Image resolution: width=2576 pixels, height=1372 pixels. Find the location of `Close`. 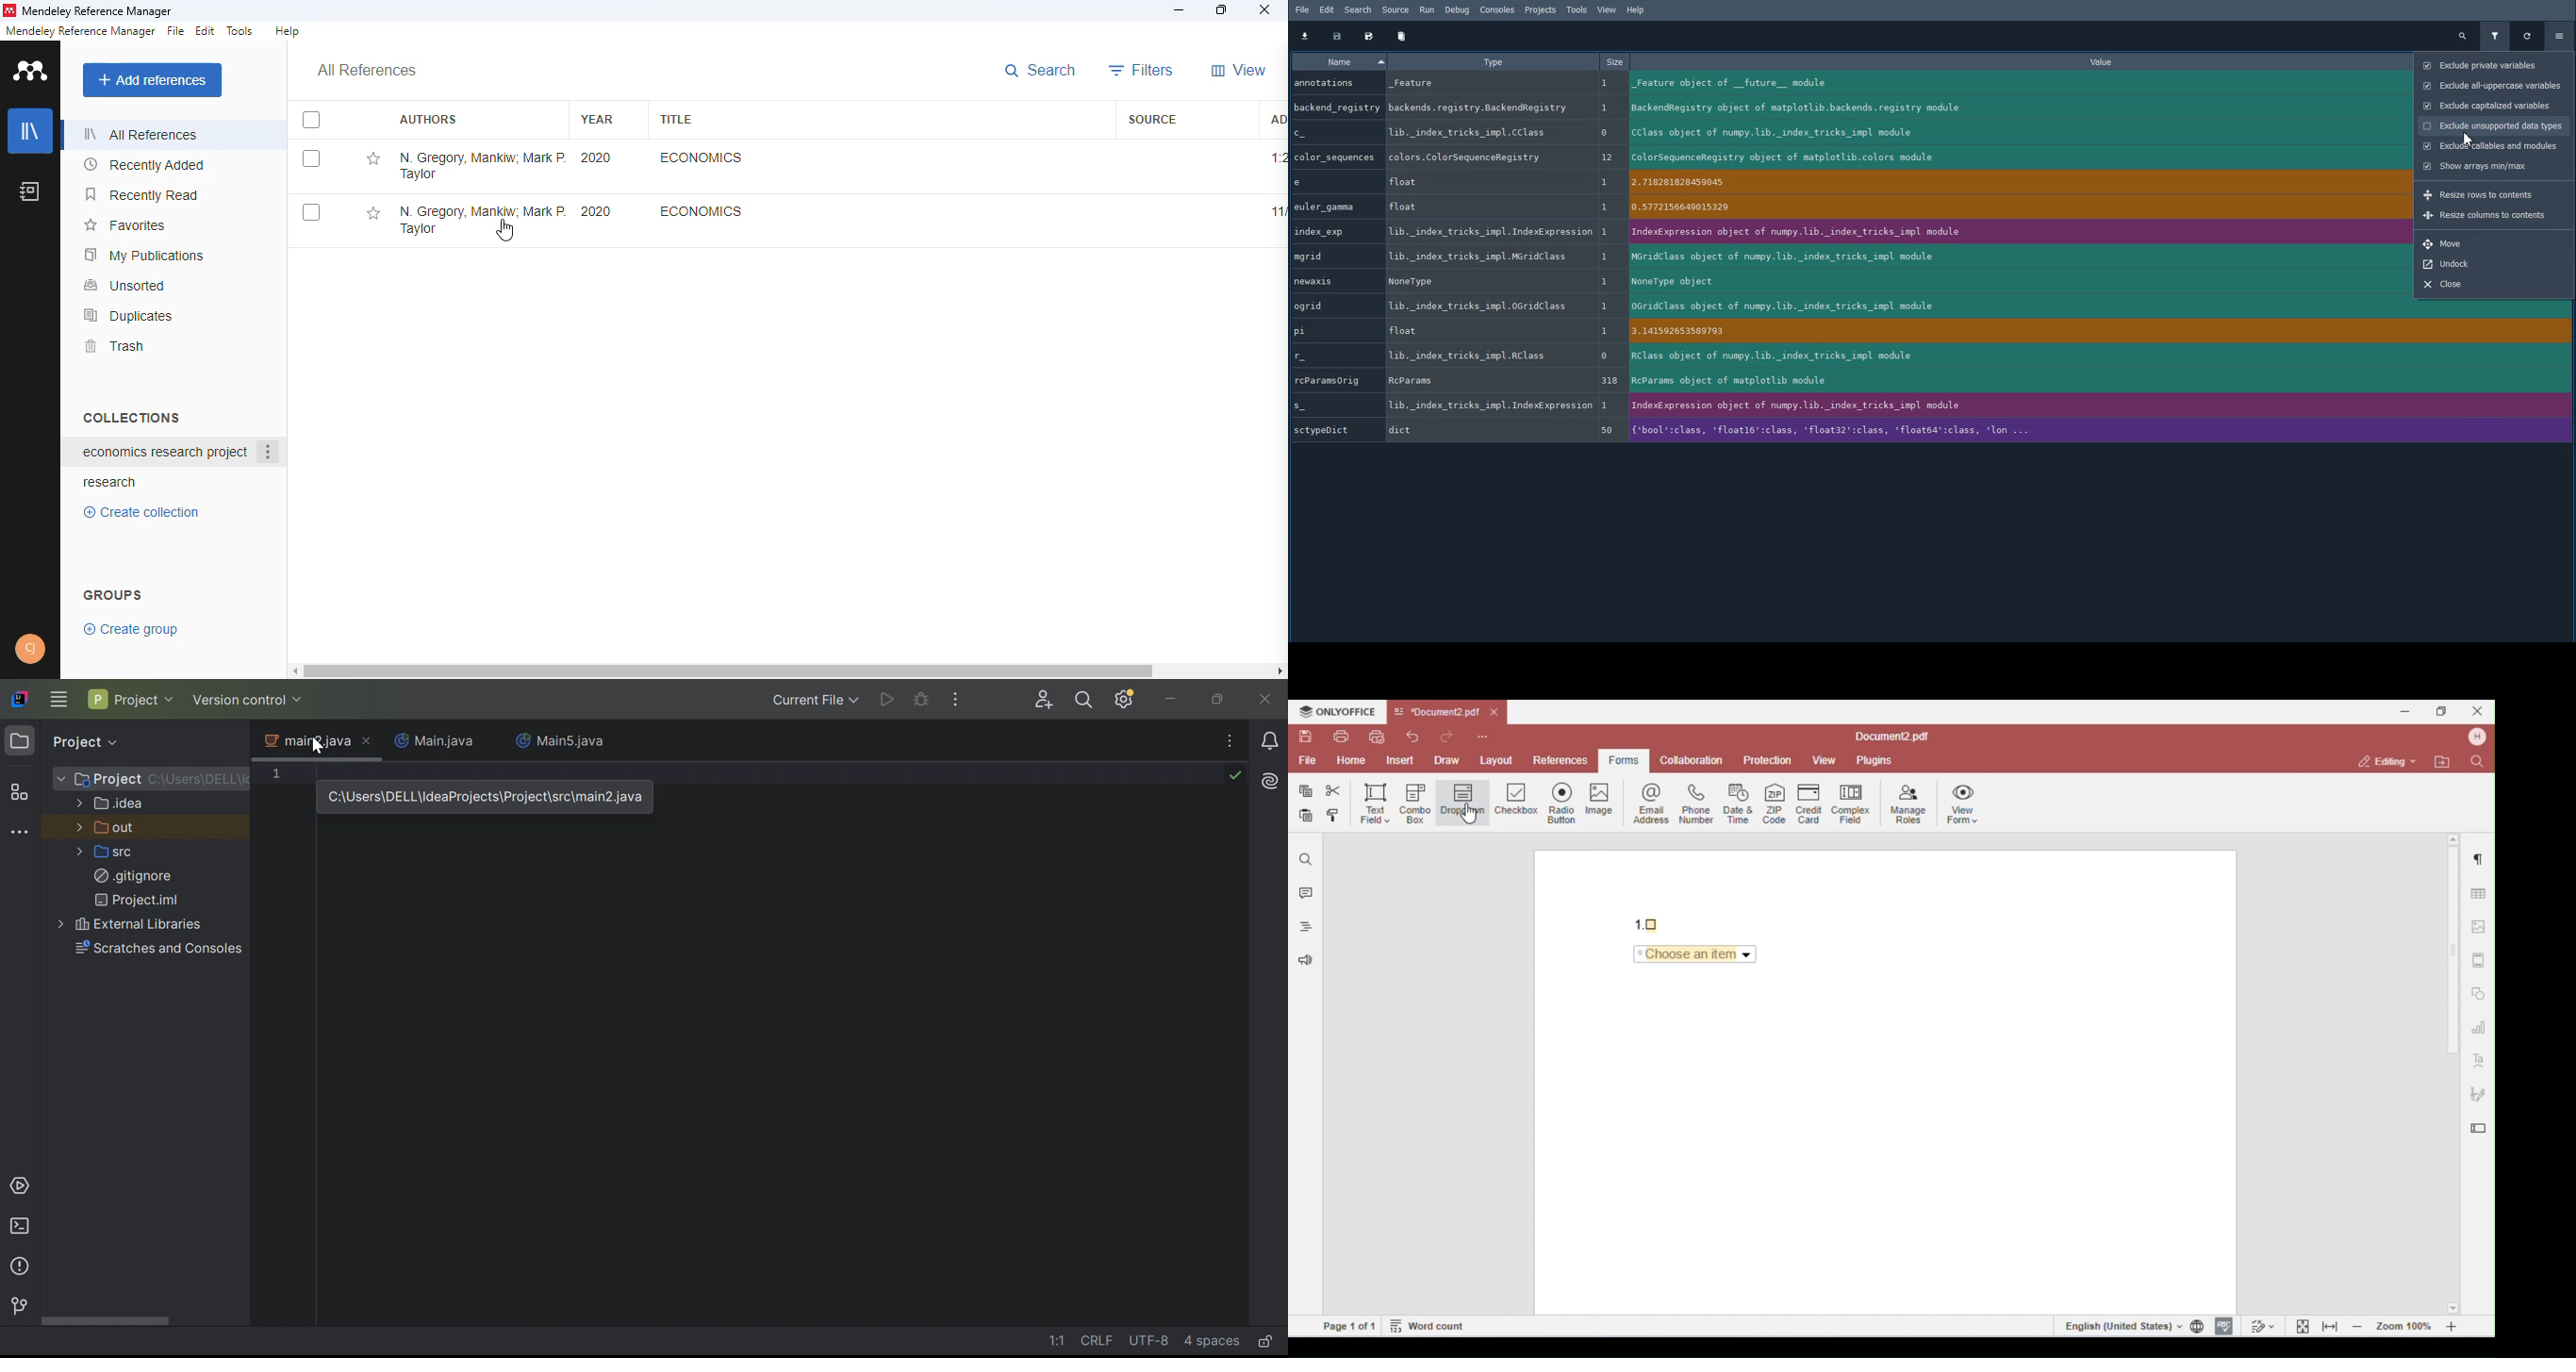

Close is located at coordinates (1262, 700).